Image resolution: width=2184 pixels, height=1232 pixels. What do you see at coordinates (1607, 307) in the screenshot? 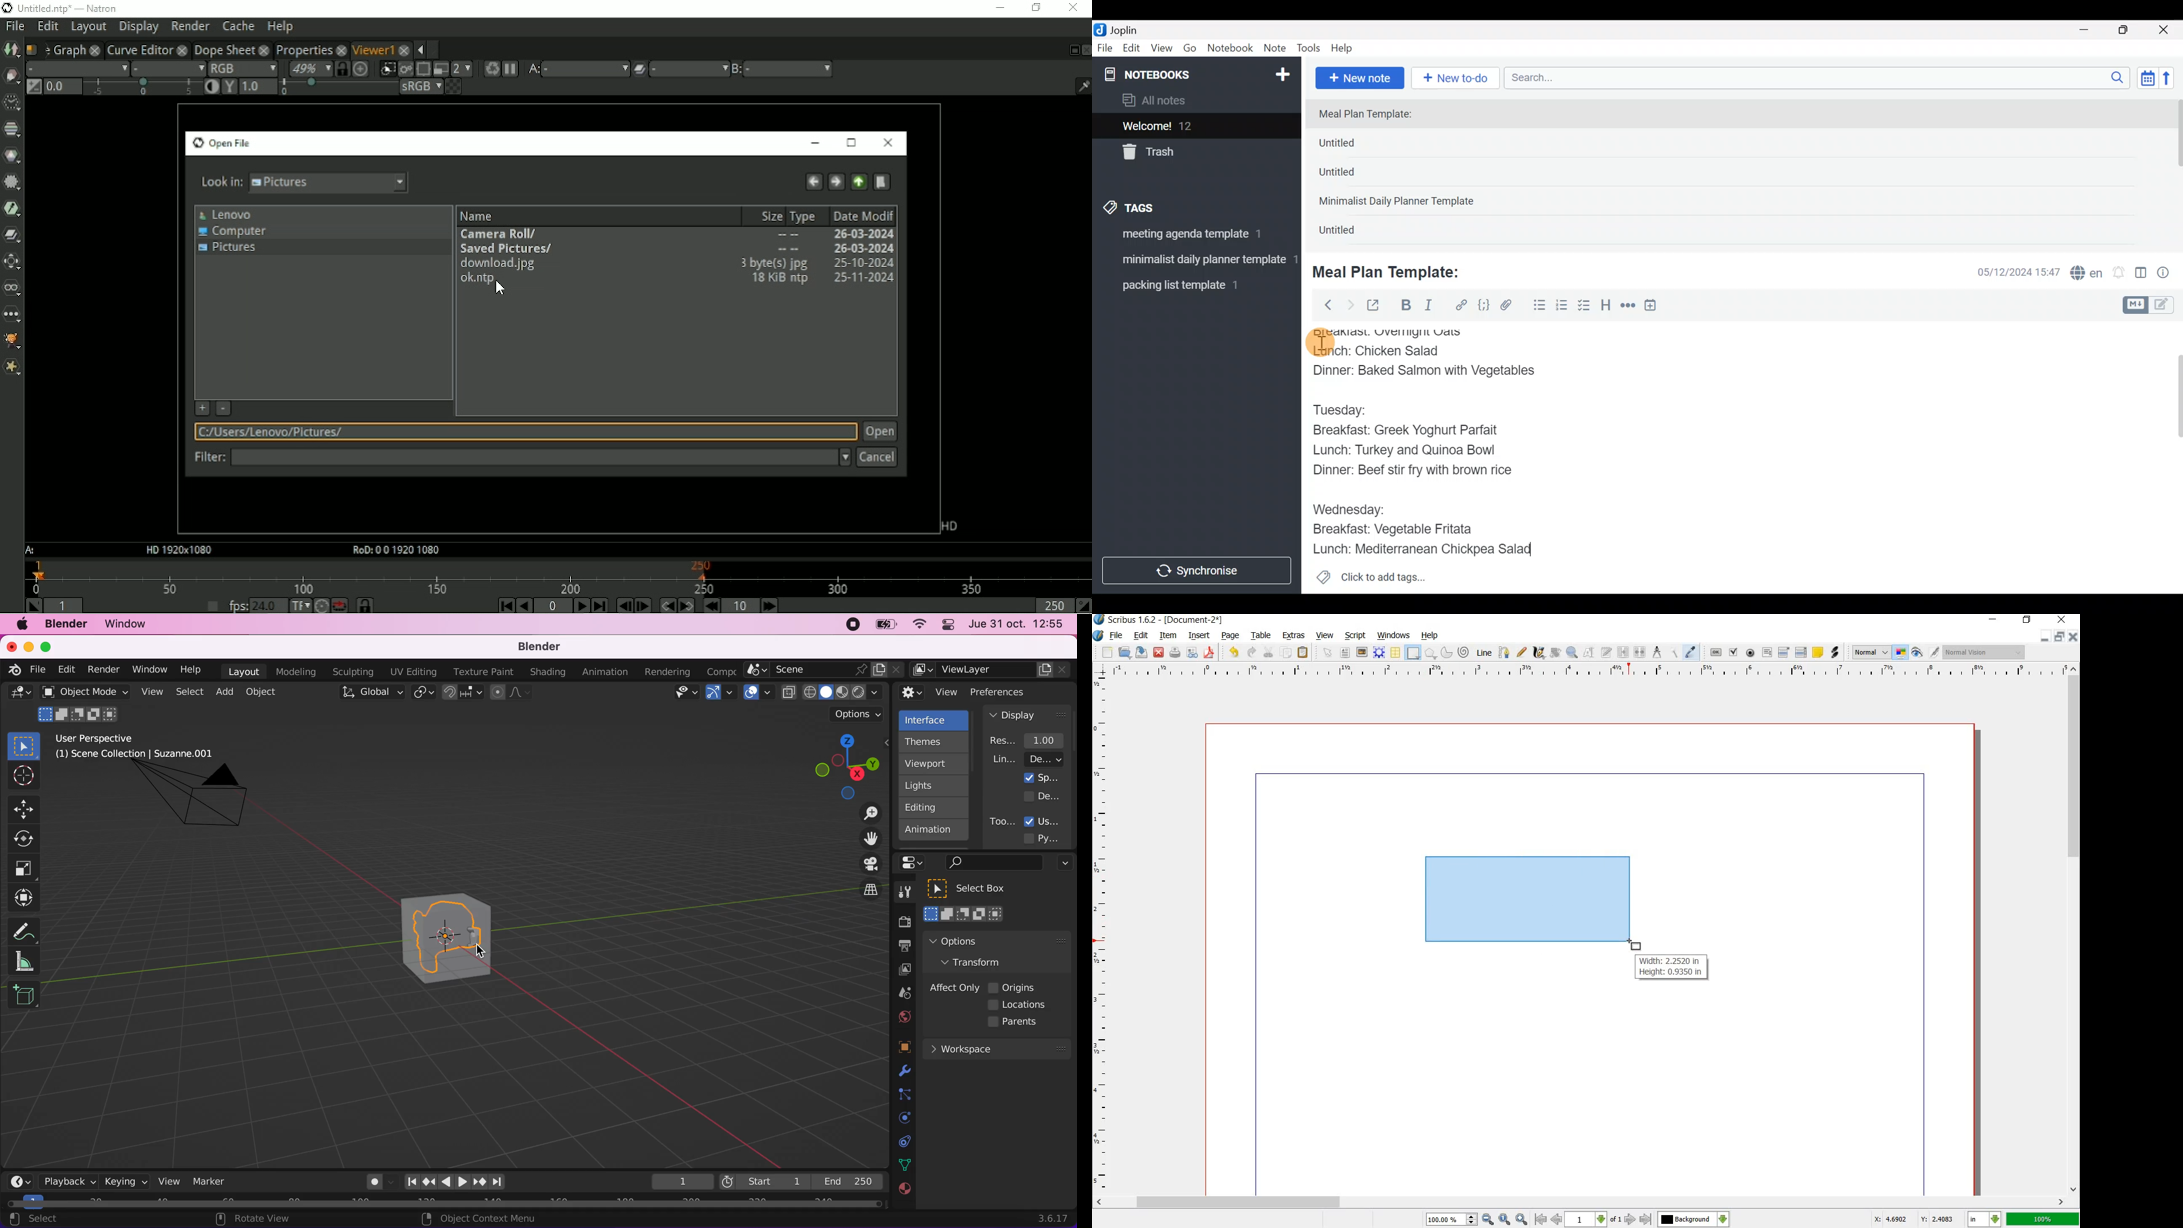
I see `Heading` at bounding box center [1607, 307].